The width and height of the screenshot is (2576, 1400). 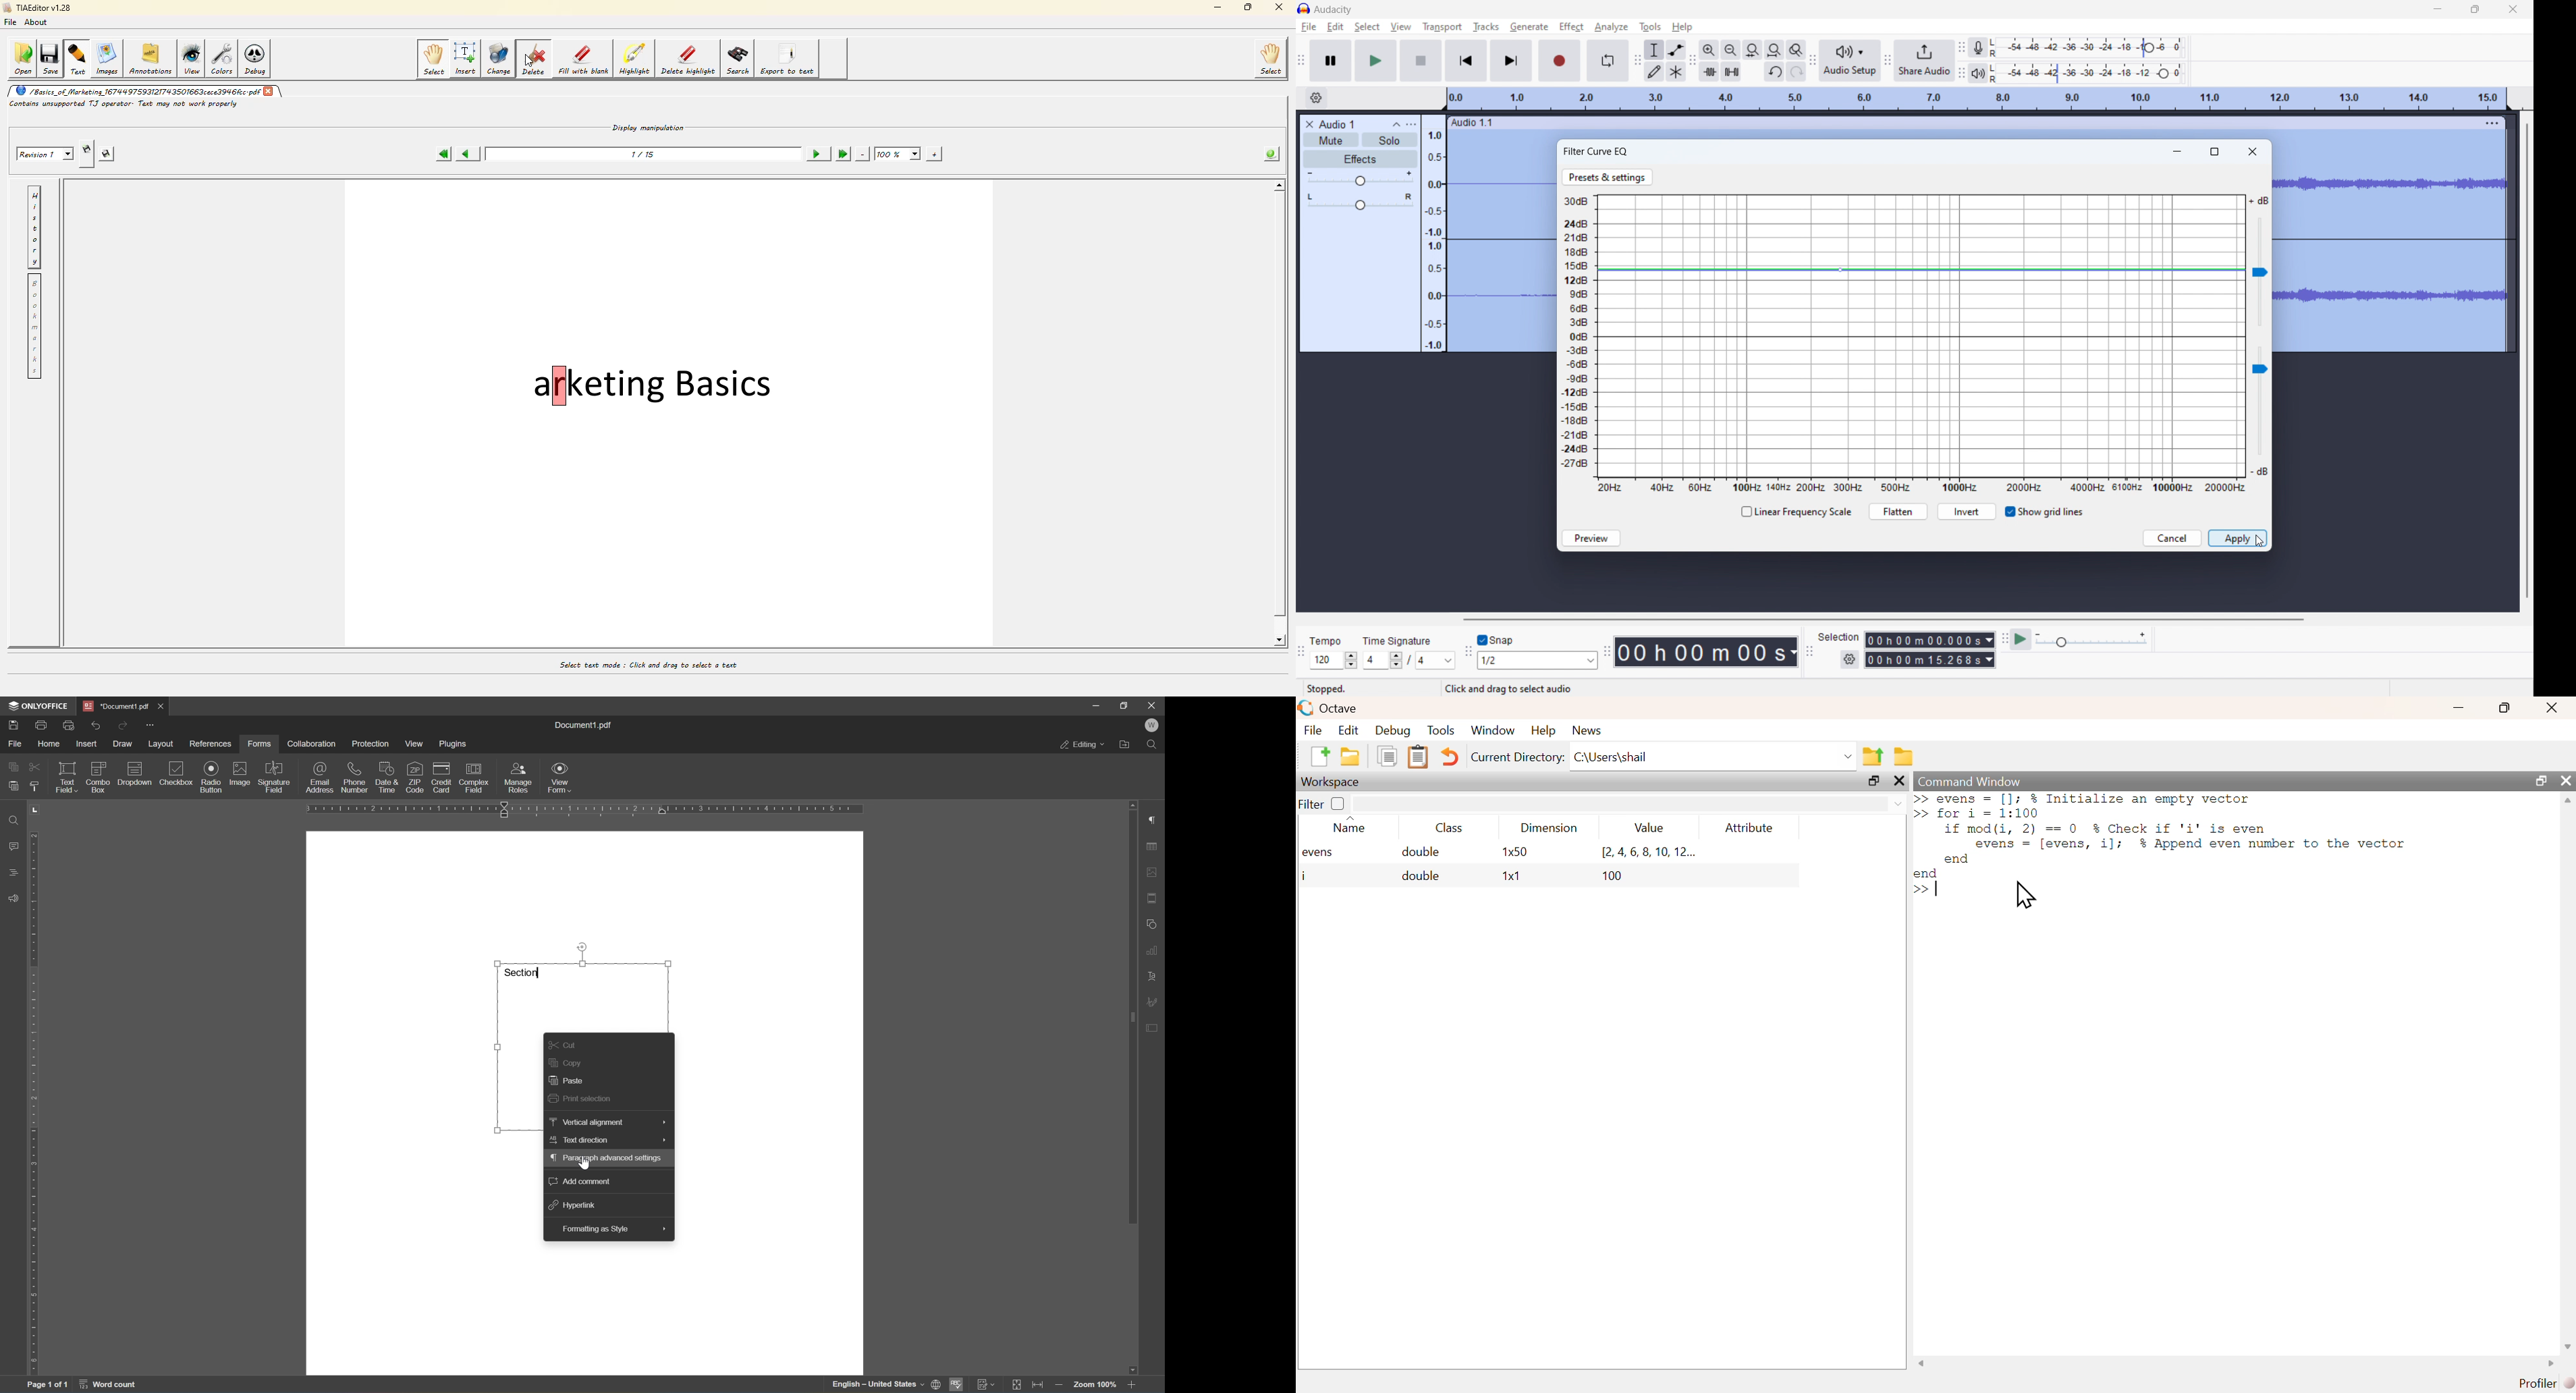 What do you see at coordinates (2179, 150) in the screenshot?
I see `minimize` at bounding box center [2179, 150].